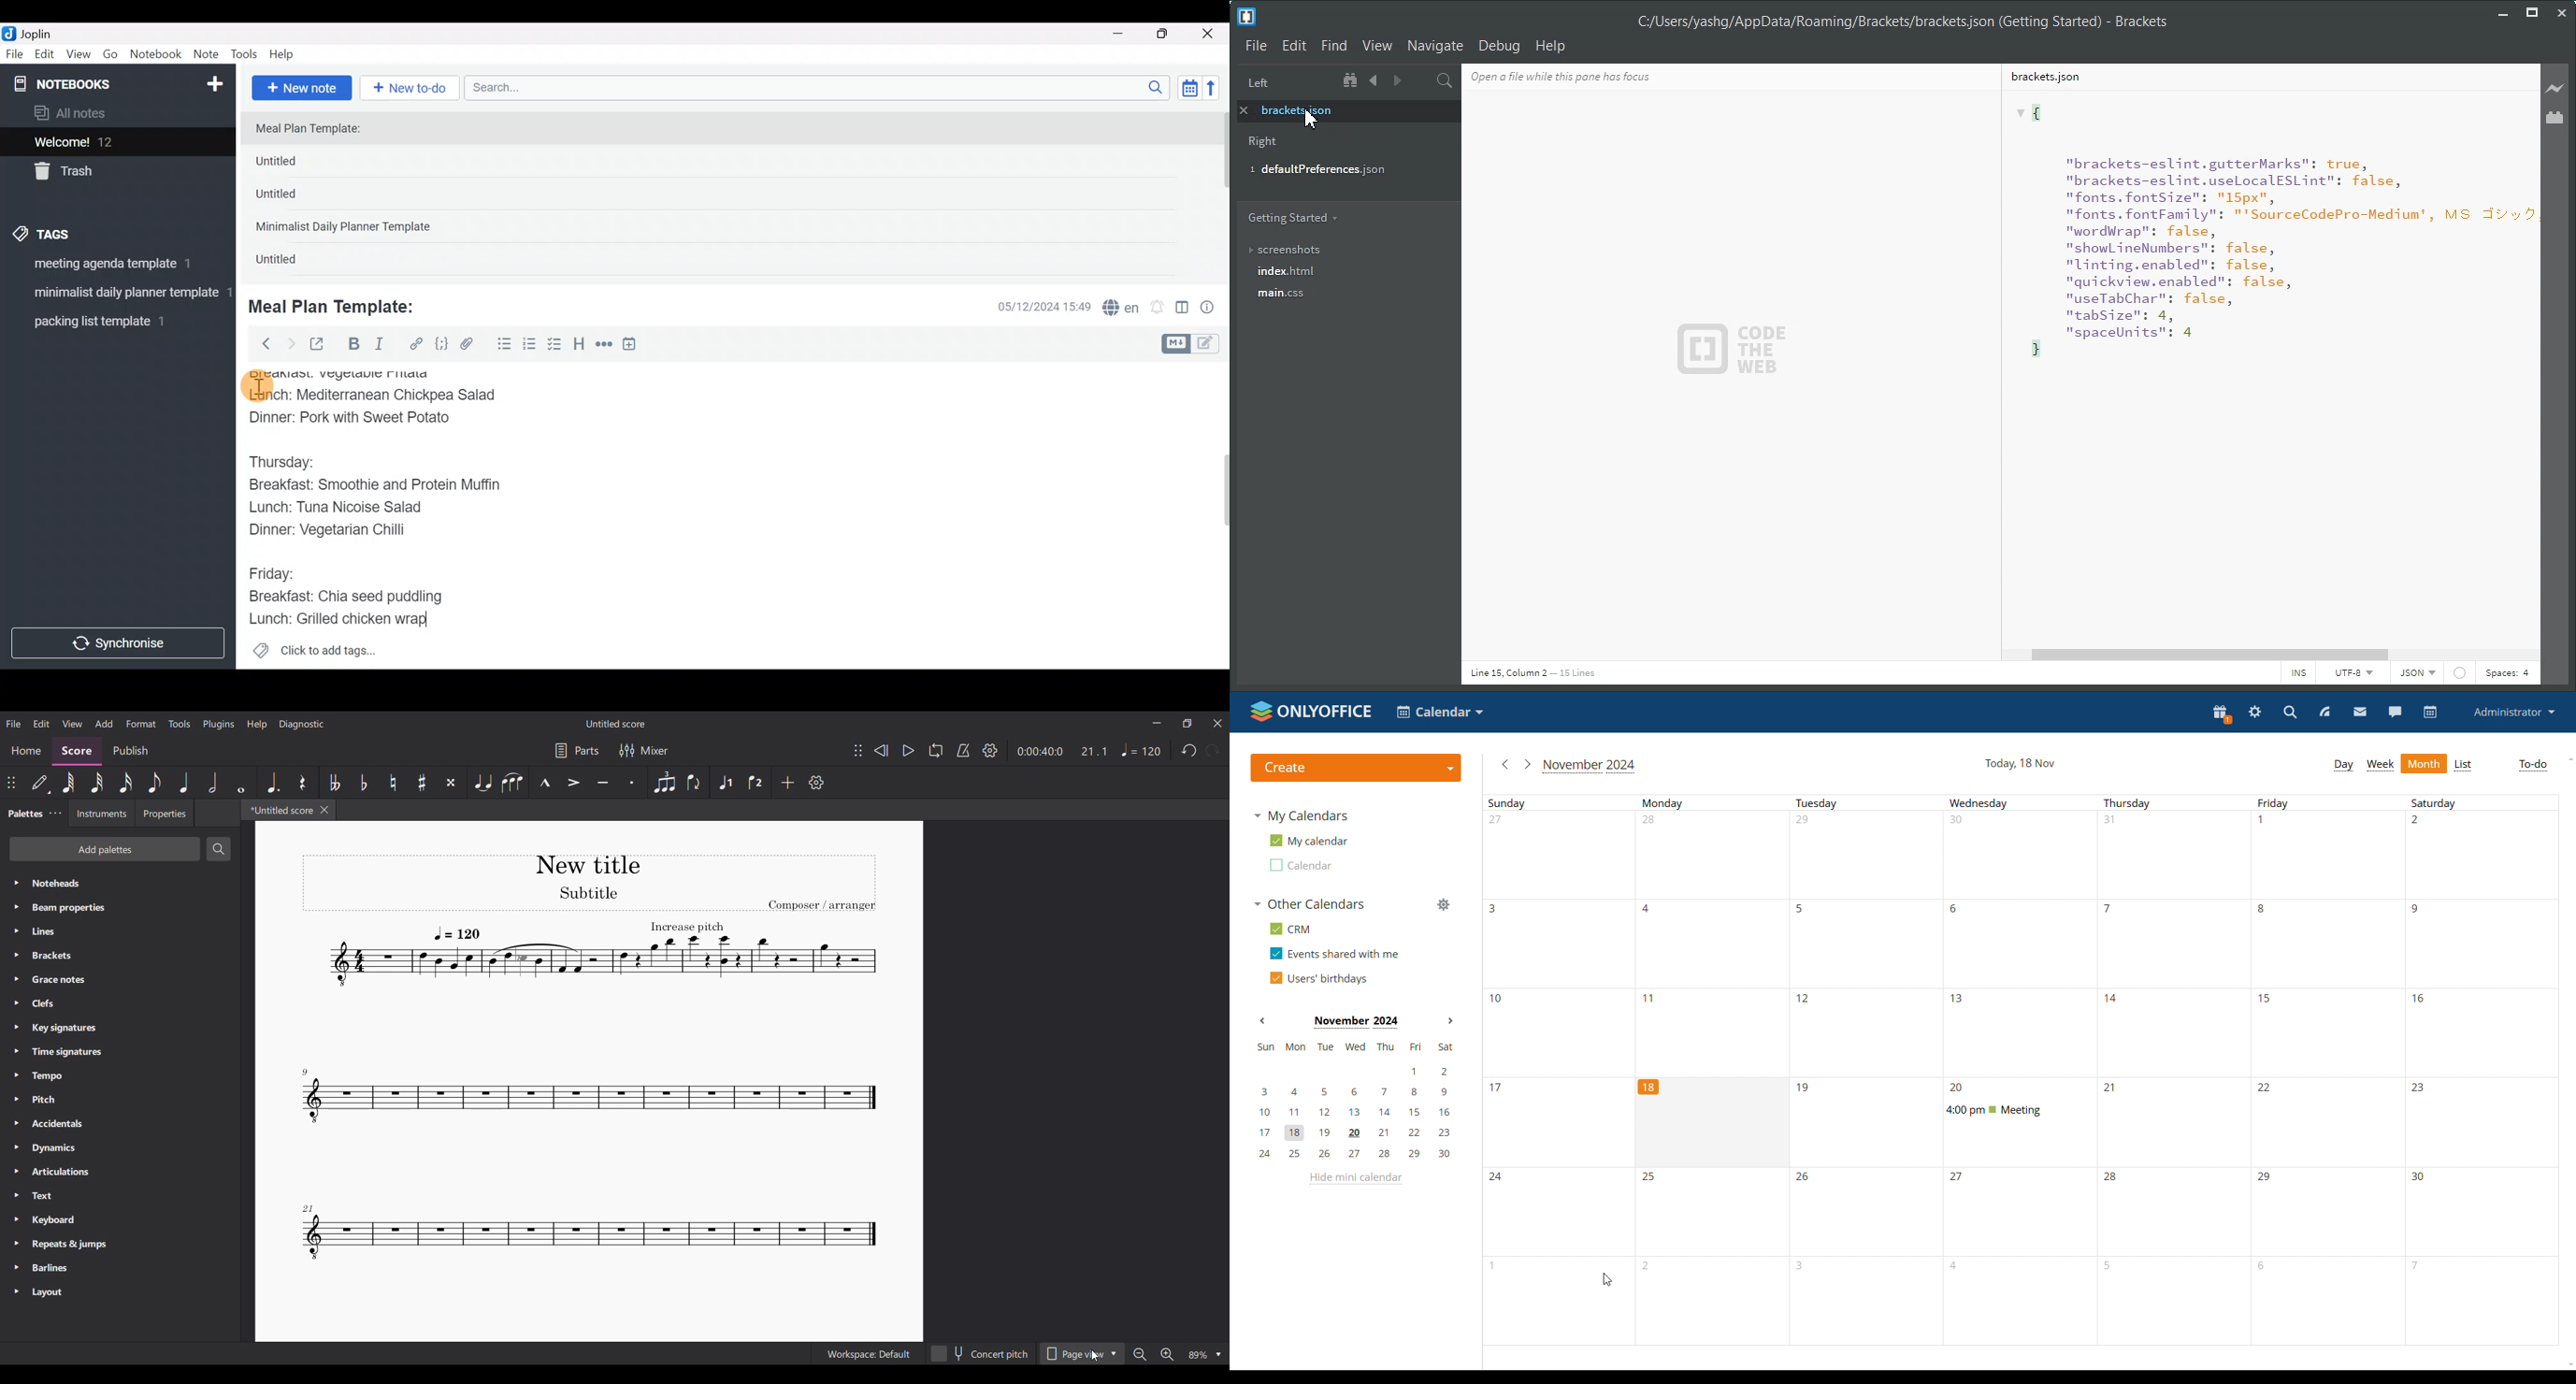 This screenshot has width=2576, height=1400. What do you see at coordinates (1083, 1354) in the screenshot?
I see `Page view options` at bounding box center [1083, 1354].